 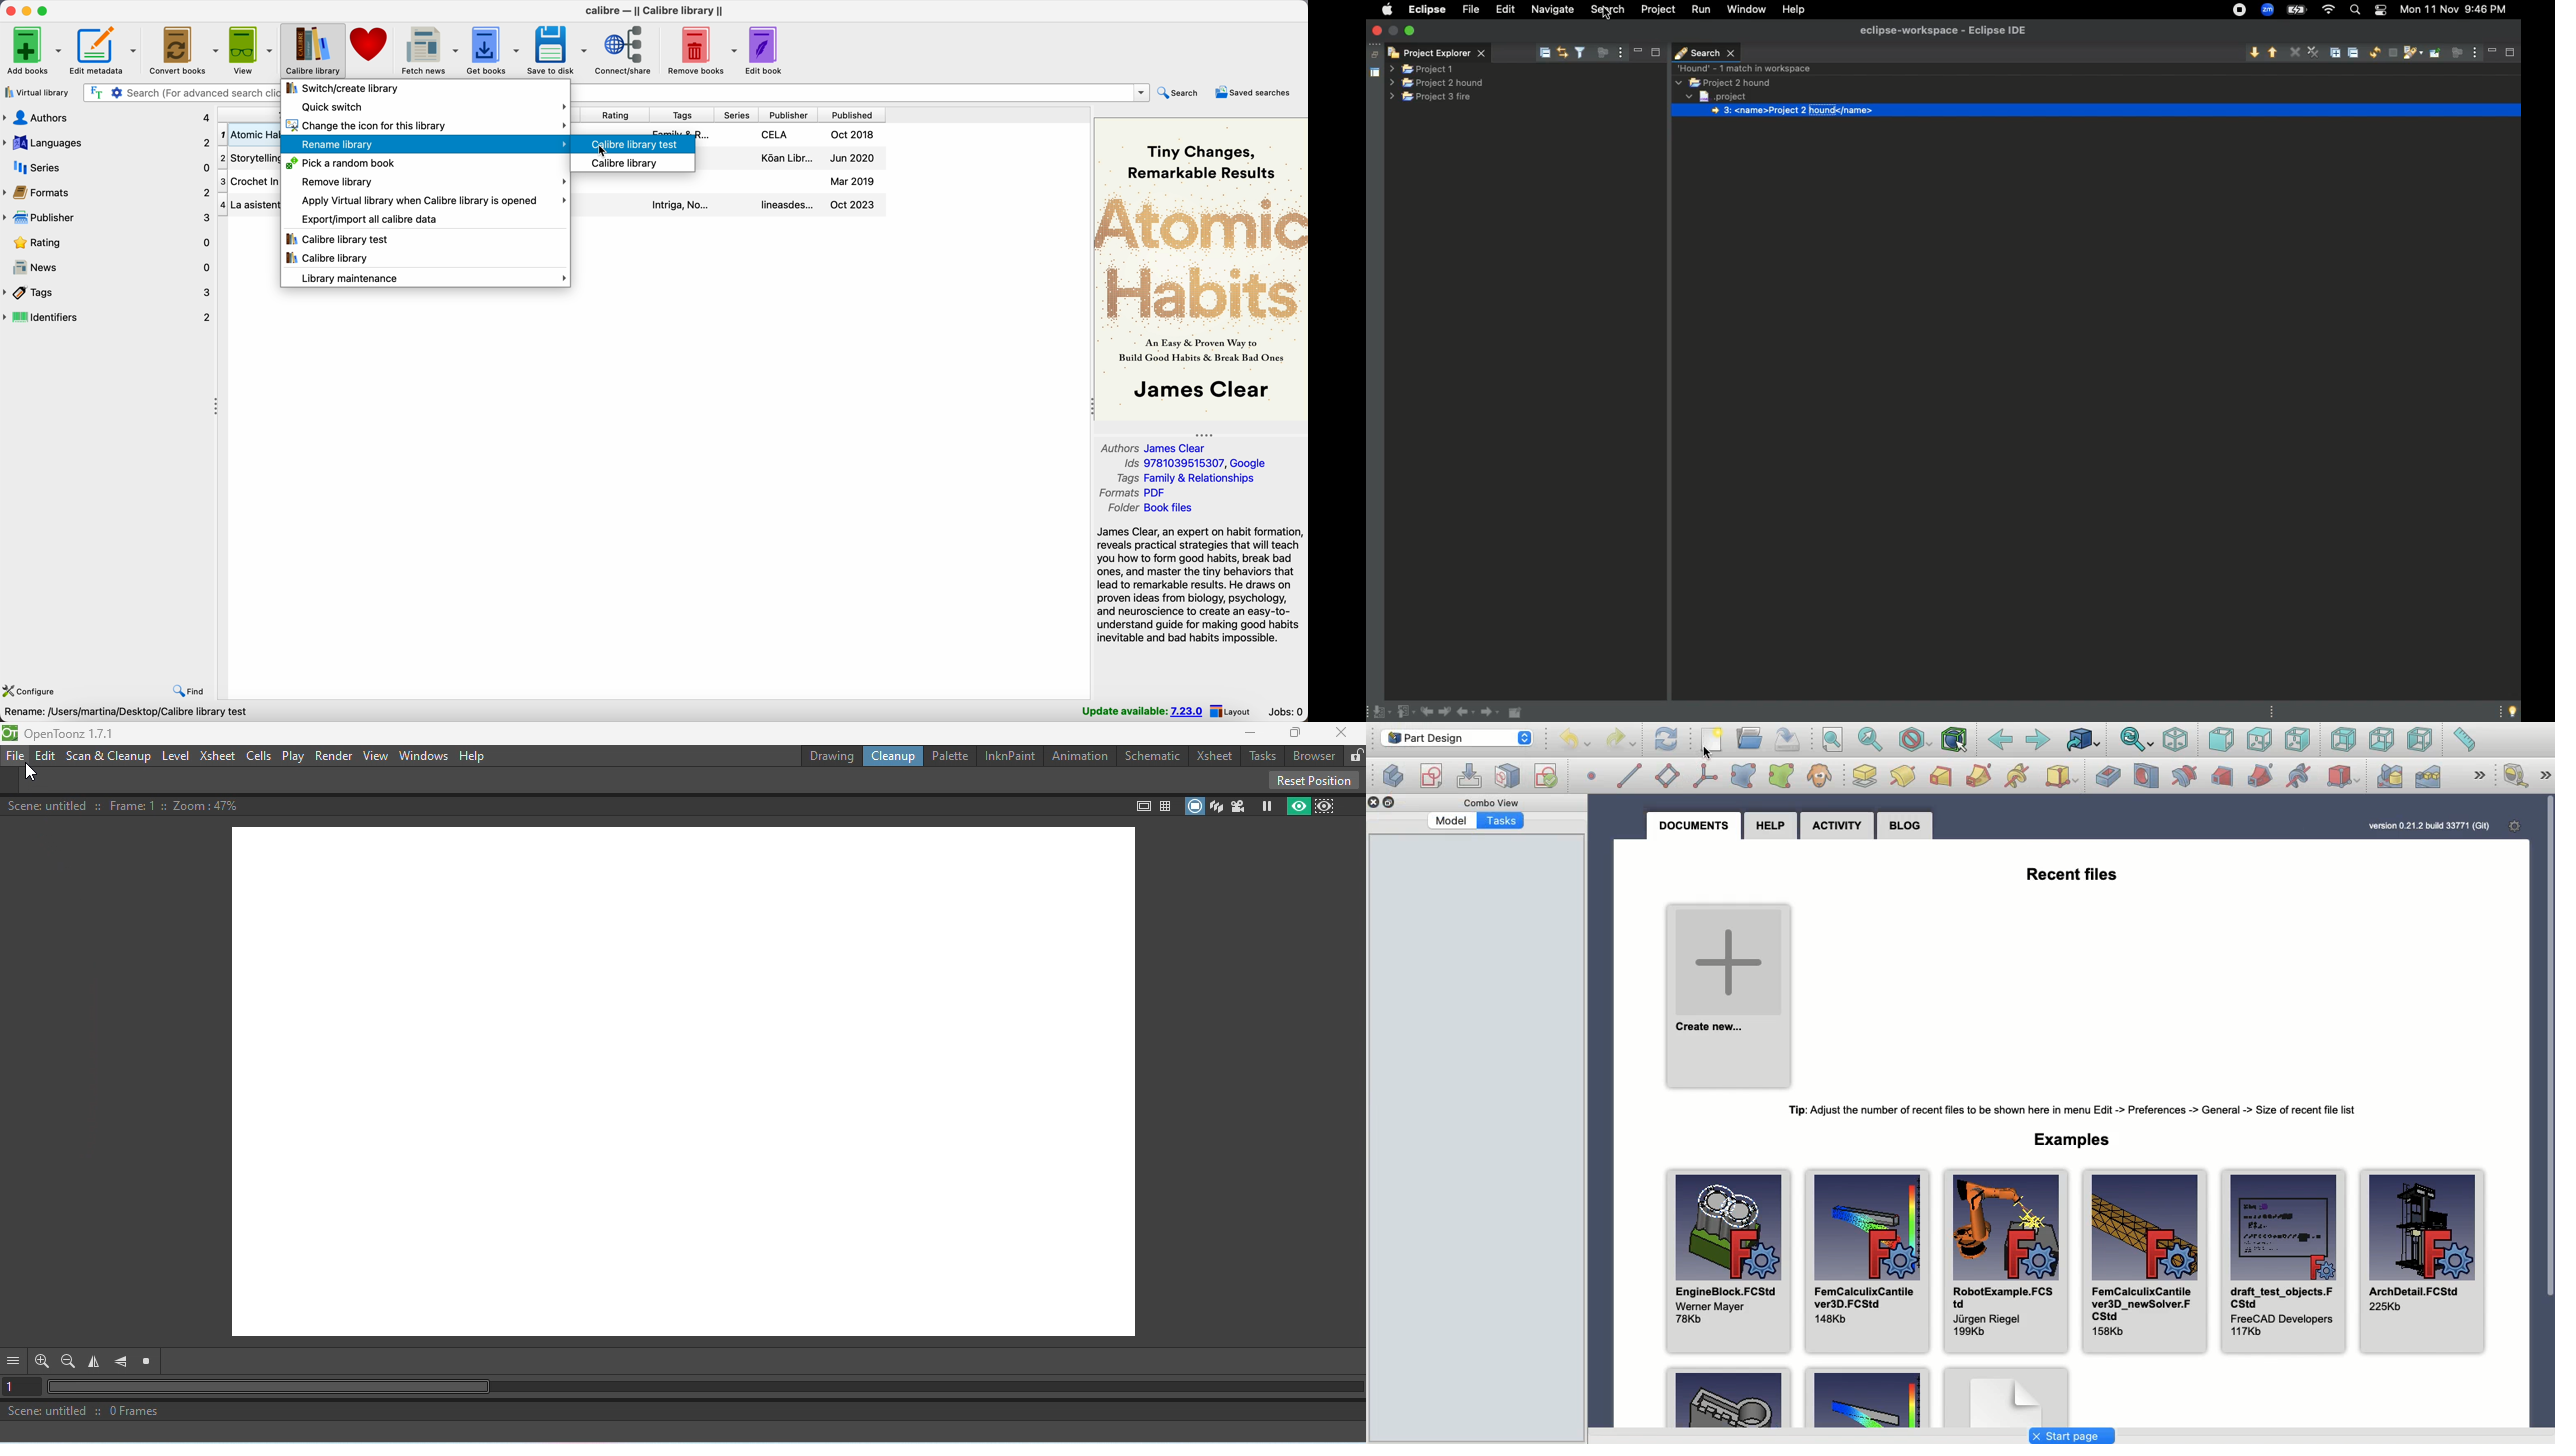 I want to click on configure, so click(x=33, y=690).